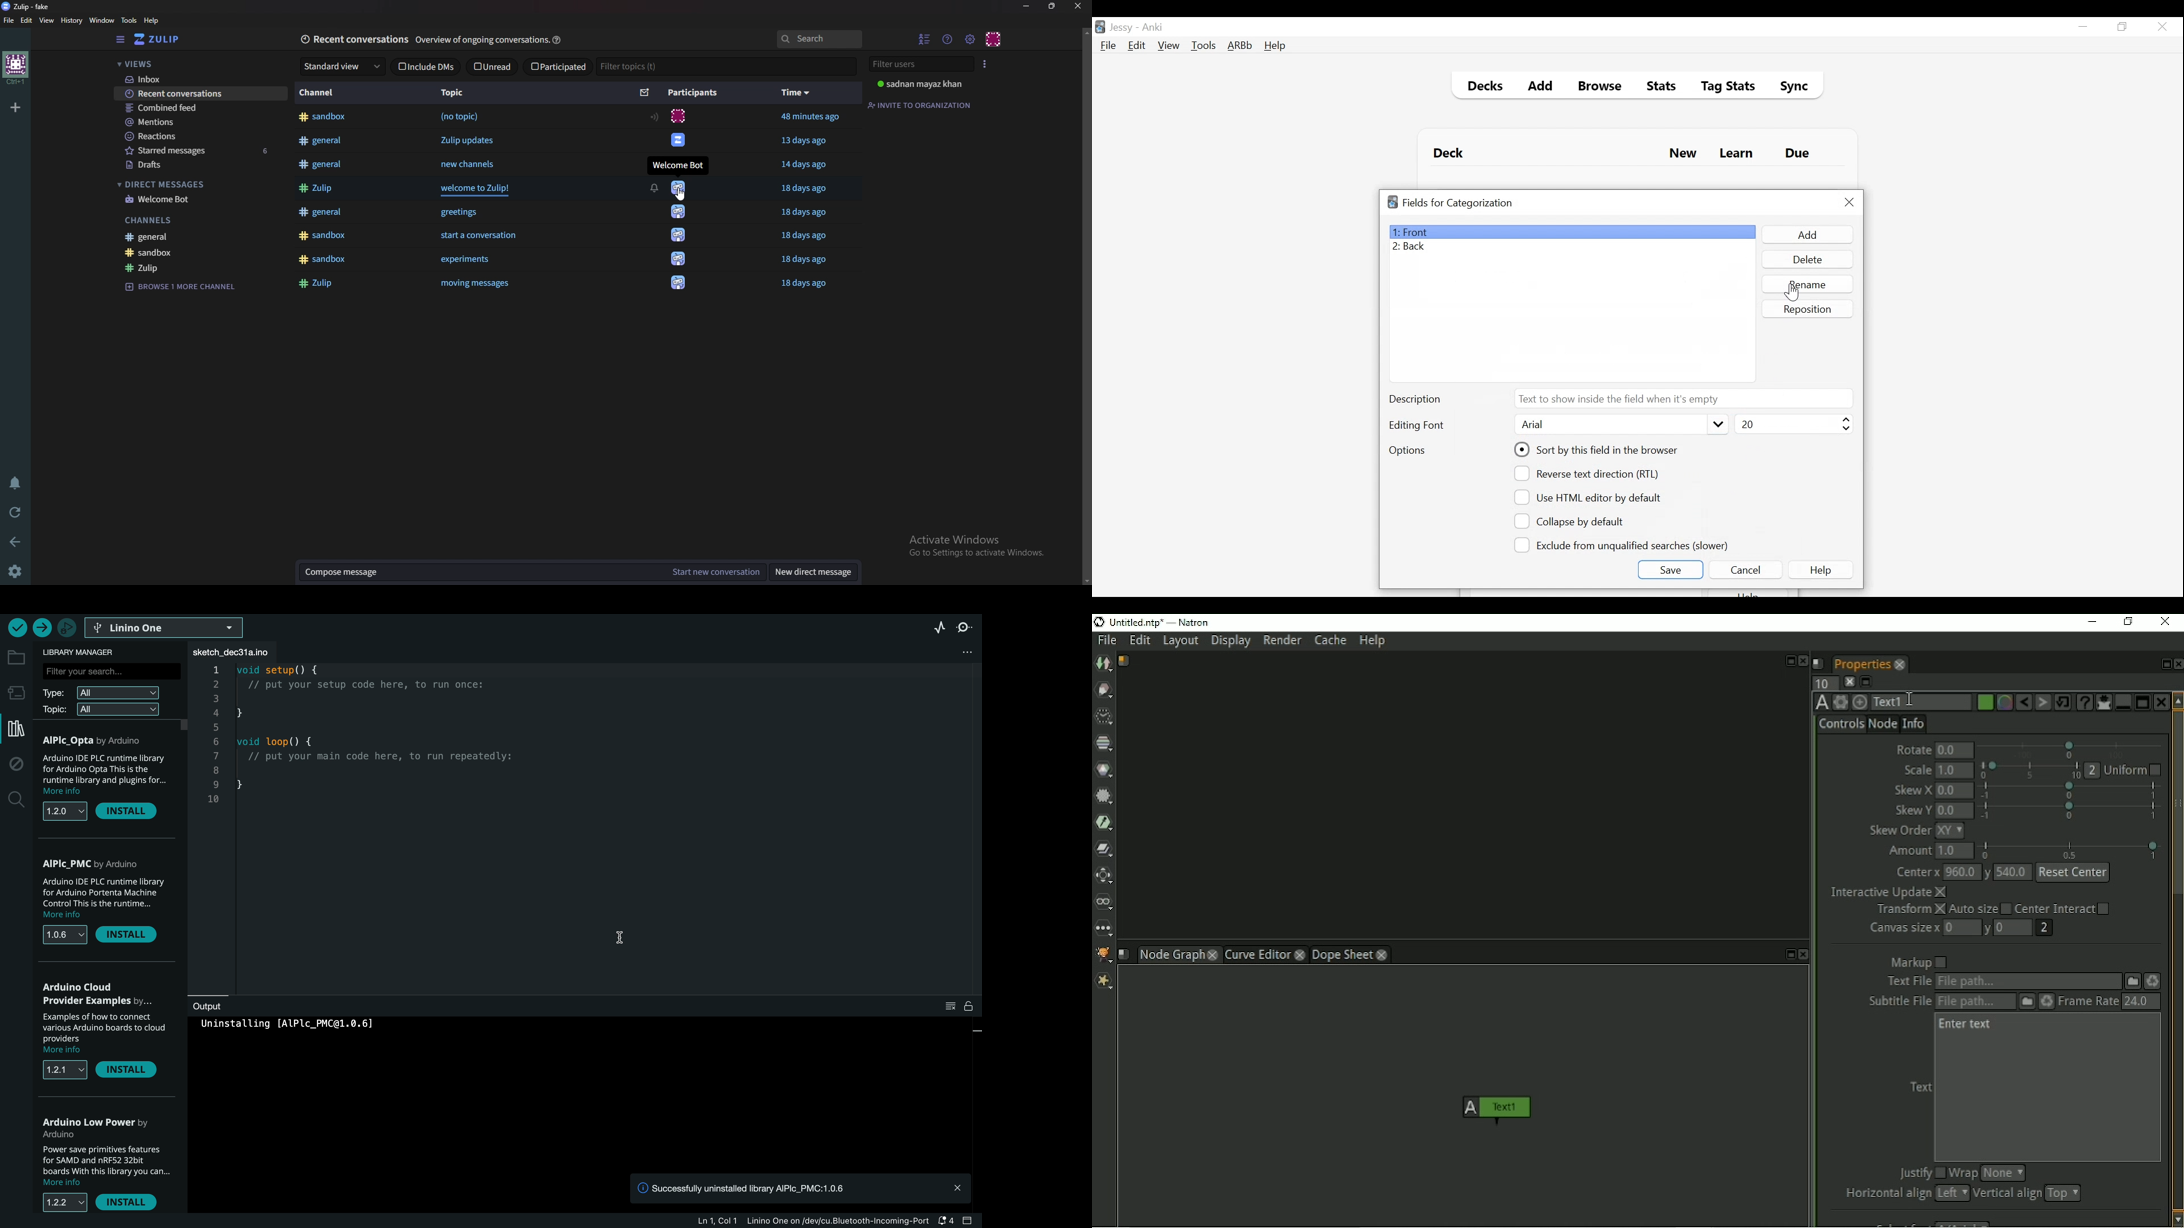  Describe the element at coordinates (1100, 27) in the screenshot. I see `Anki Desktop icon` at that location.